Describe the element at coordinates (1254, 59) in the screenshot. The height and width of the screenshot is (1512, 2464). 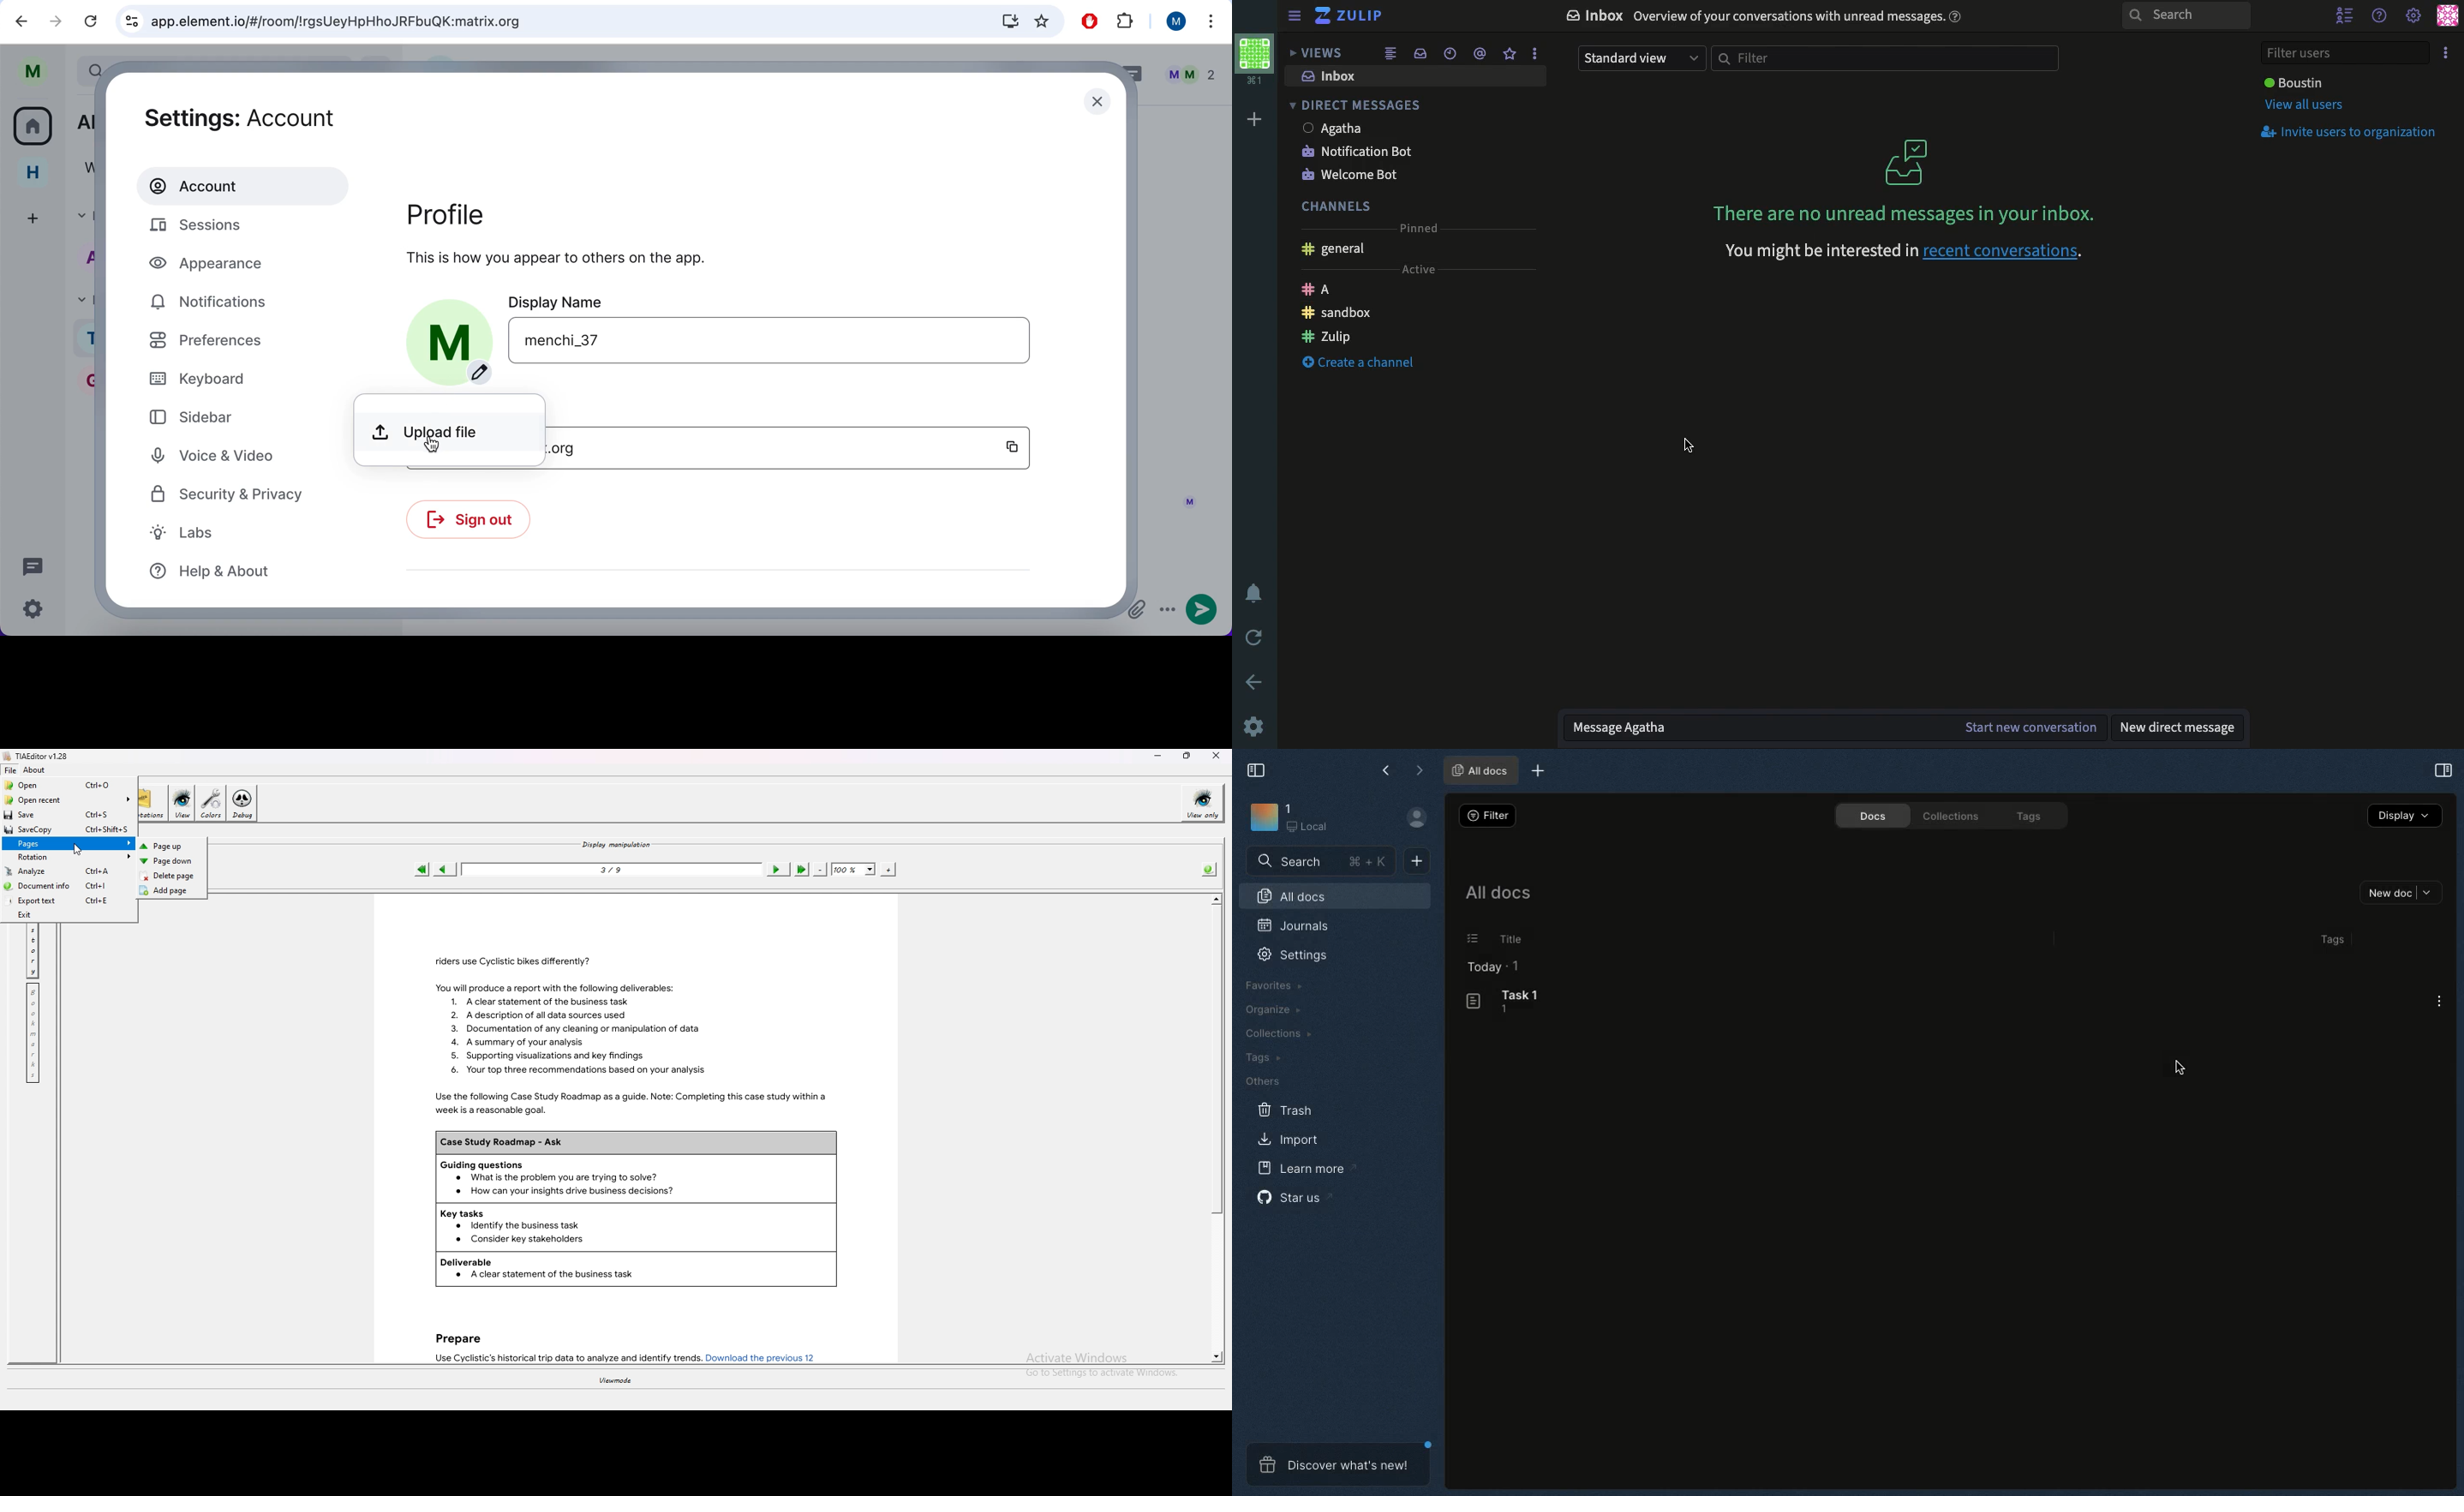
I see `View profile` at that location.